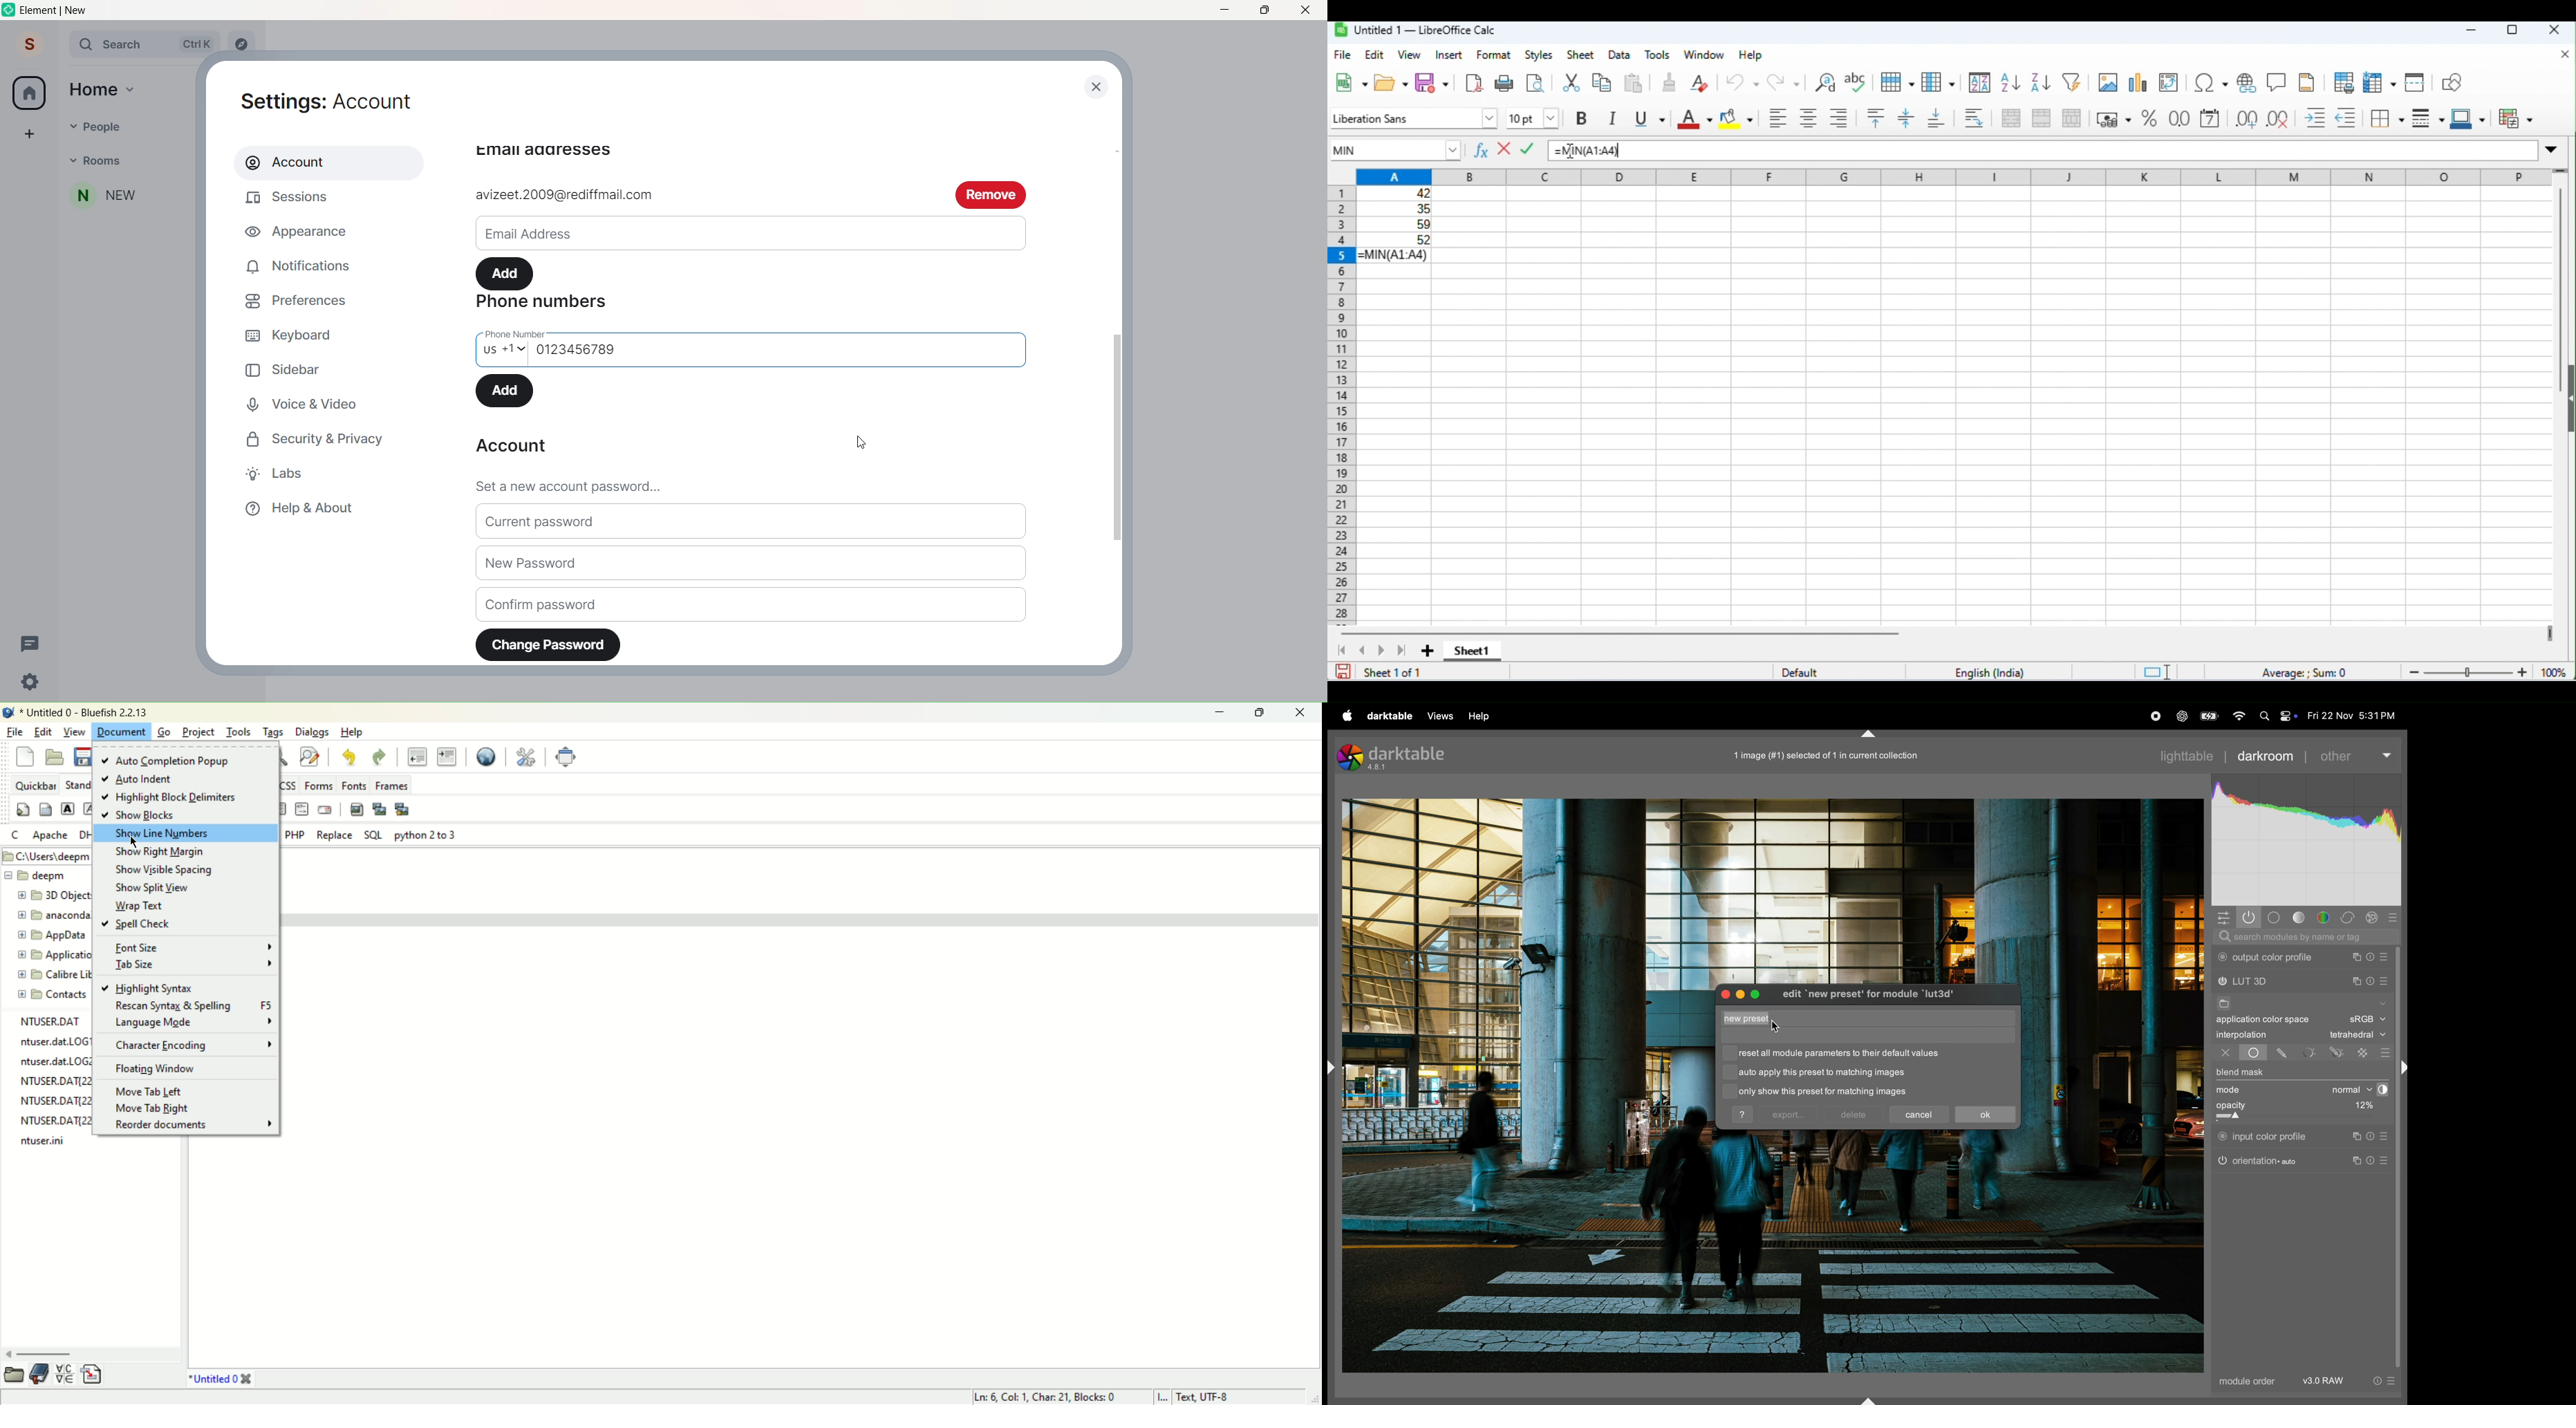 The height and width of the screenshot is (1428, 2576). Describe the element at coordinates (2359, 1161) in the screenshot. I see `instance` at that location.